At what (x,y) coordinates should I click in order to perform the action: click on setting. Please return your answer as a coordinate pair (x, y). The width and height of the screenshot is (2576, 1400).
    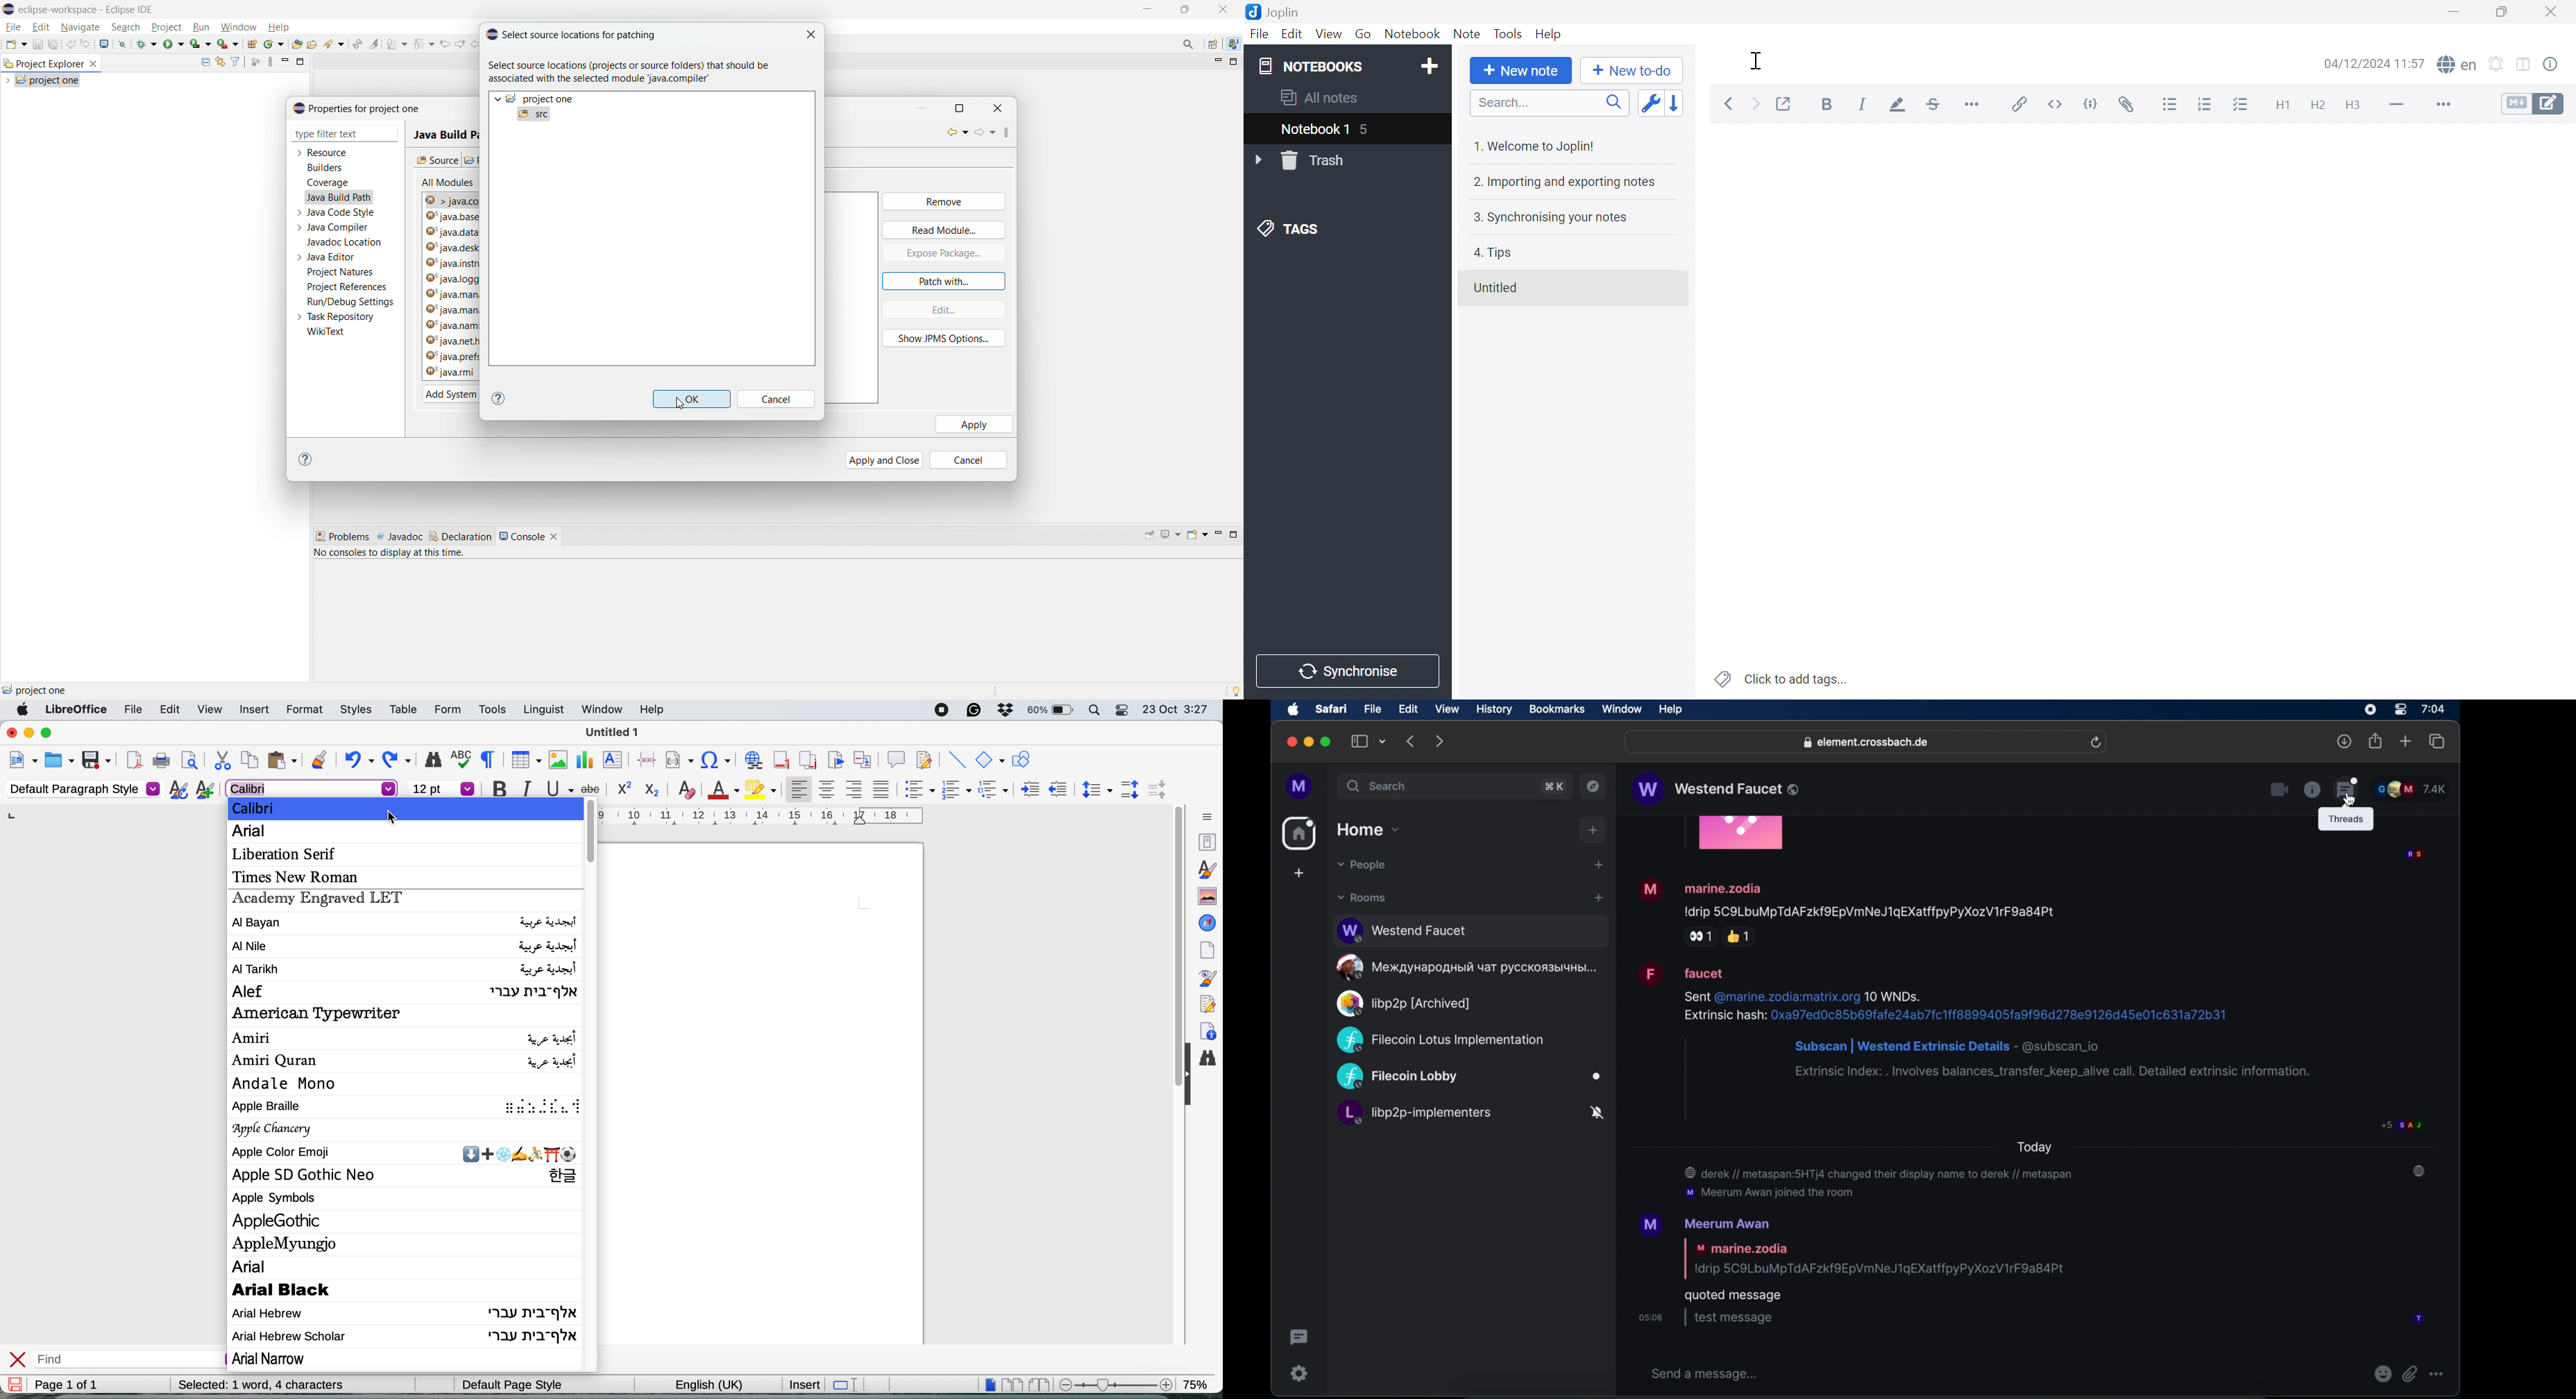
    Looking at the image, I should click on (1304, 1372).